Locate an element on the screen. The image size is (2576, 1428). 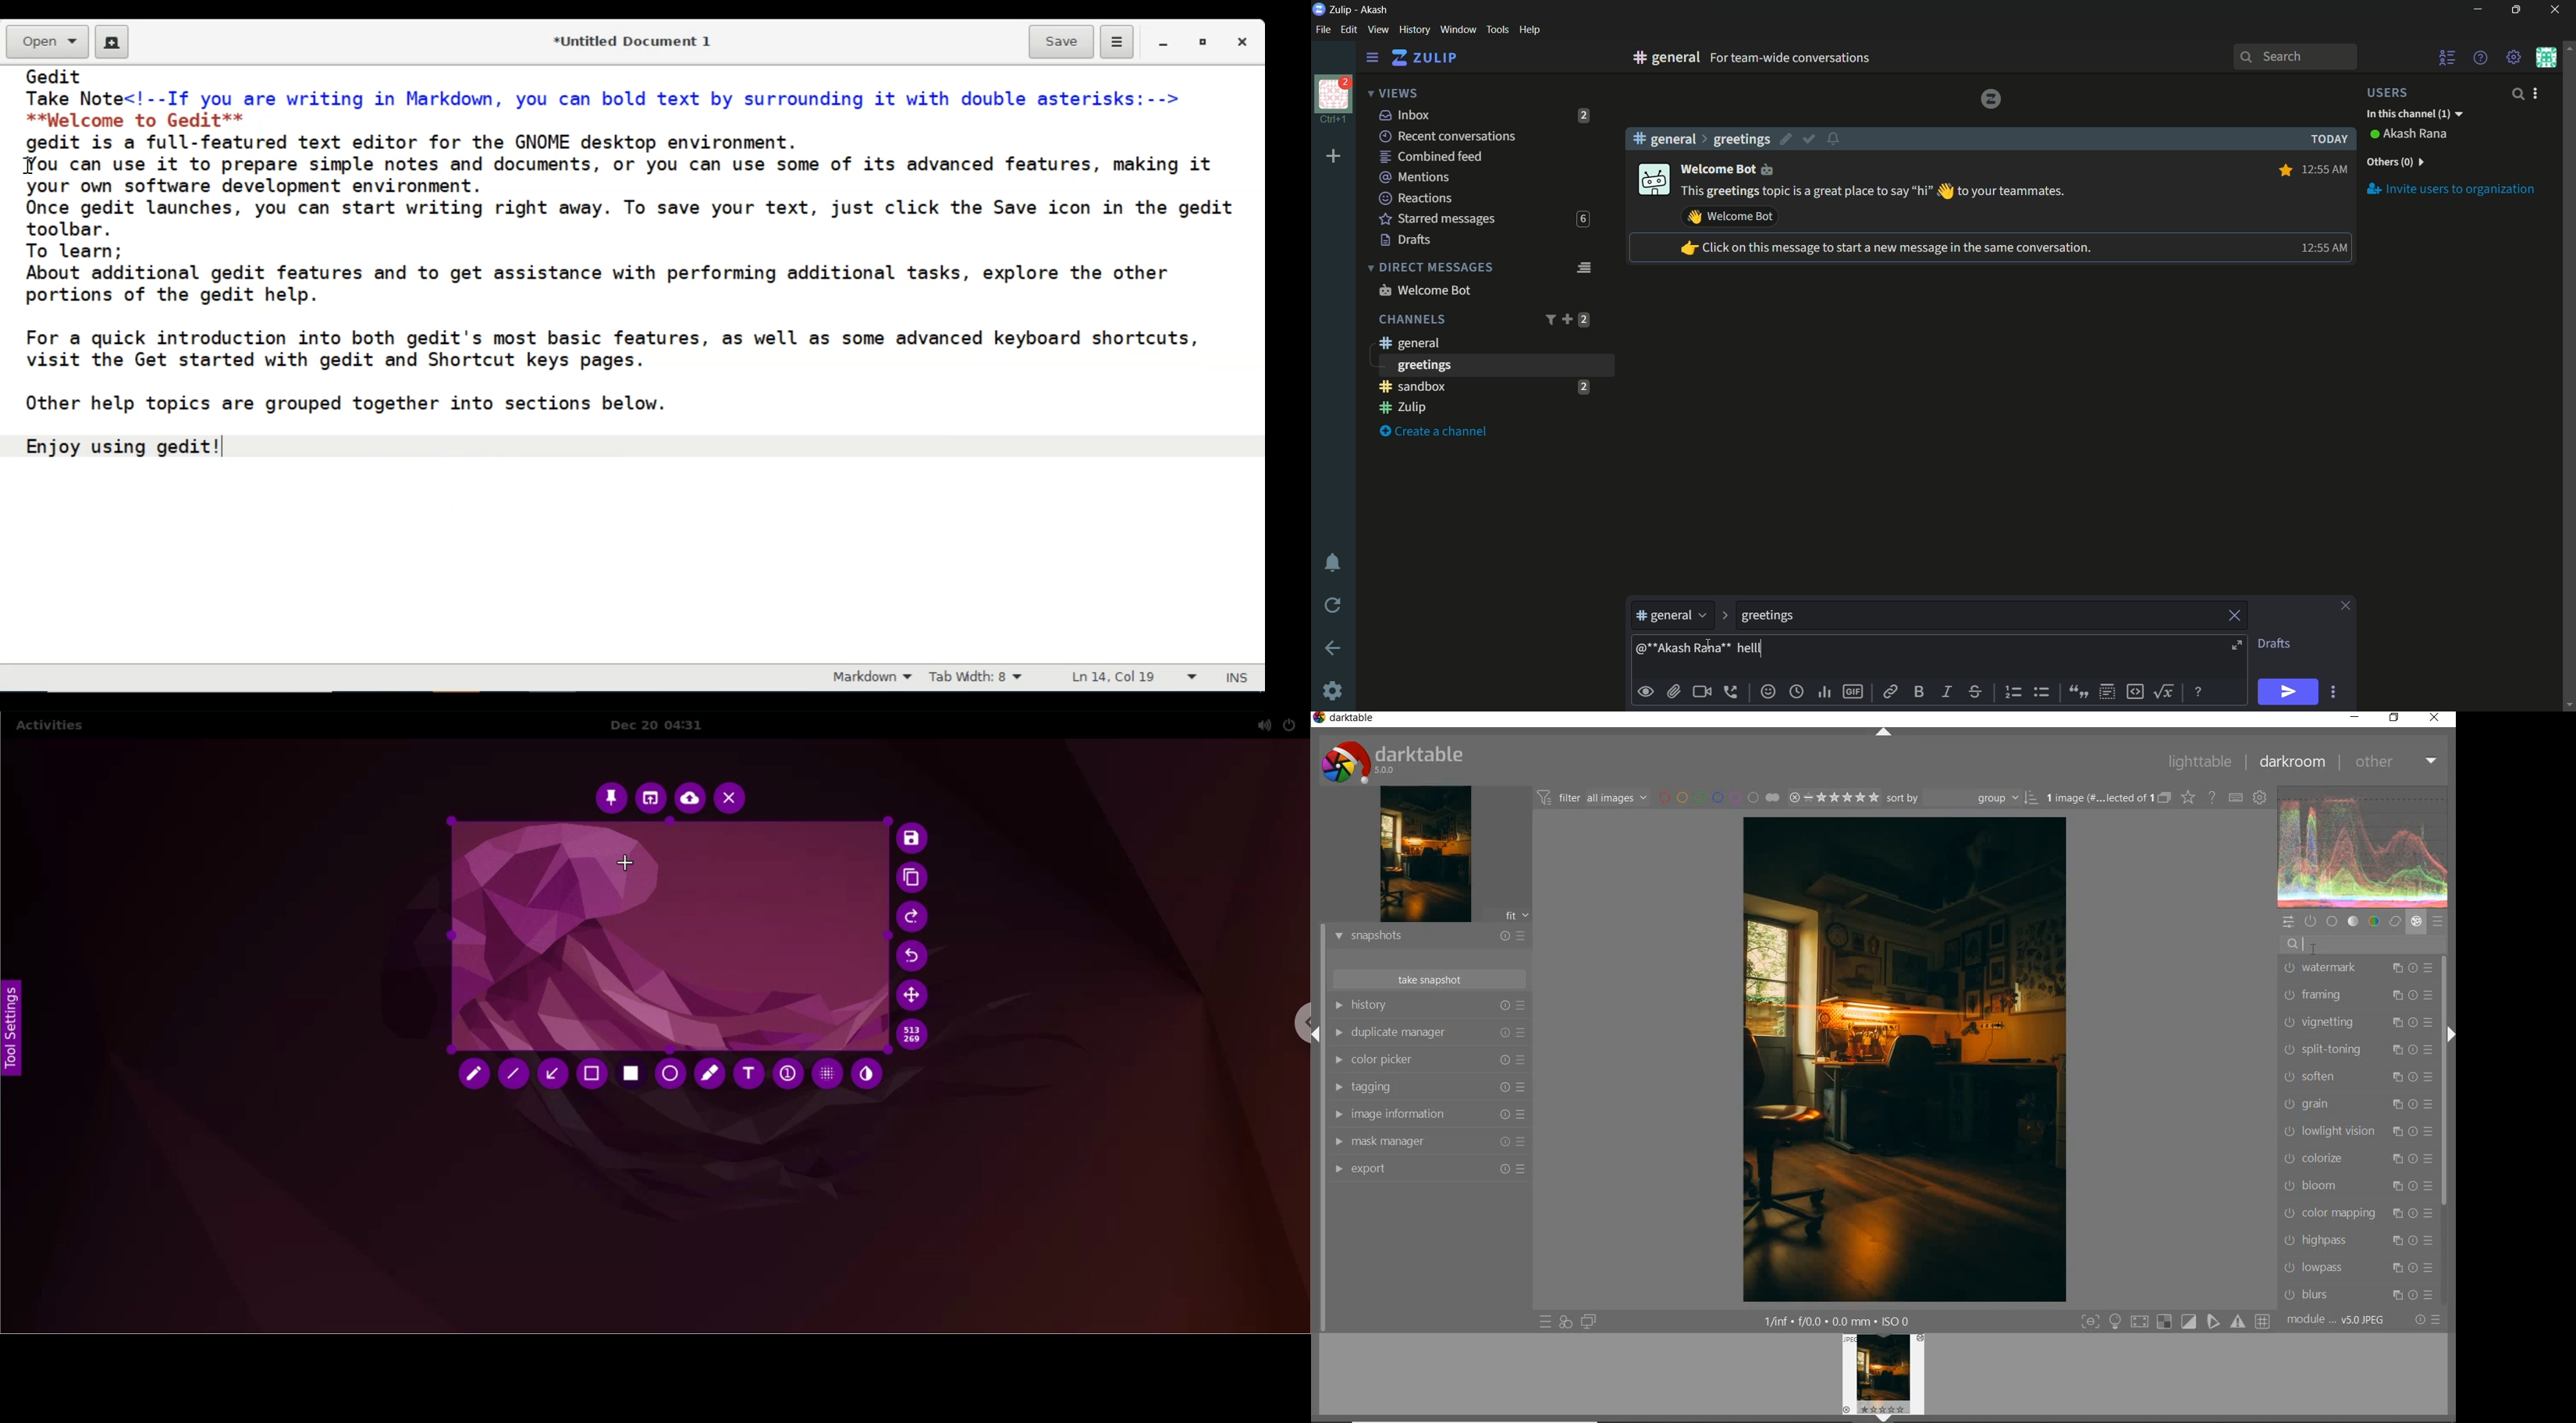
reload is located at coordinates (1333, 605).